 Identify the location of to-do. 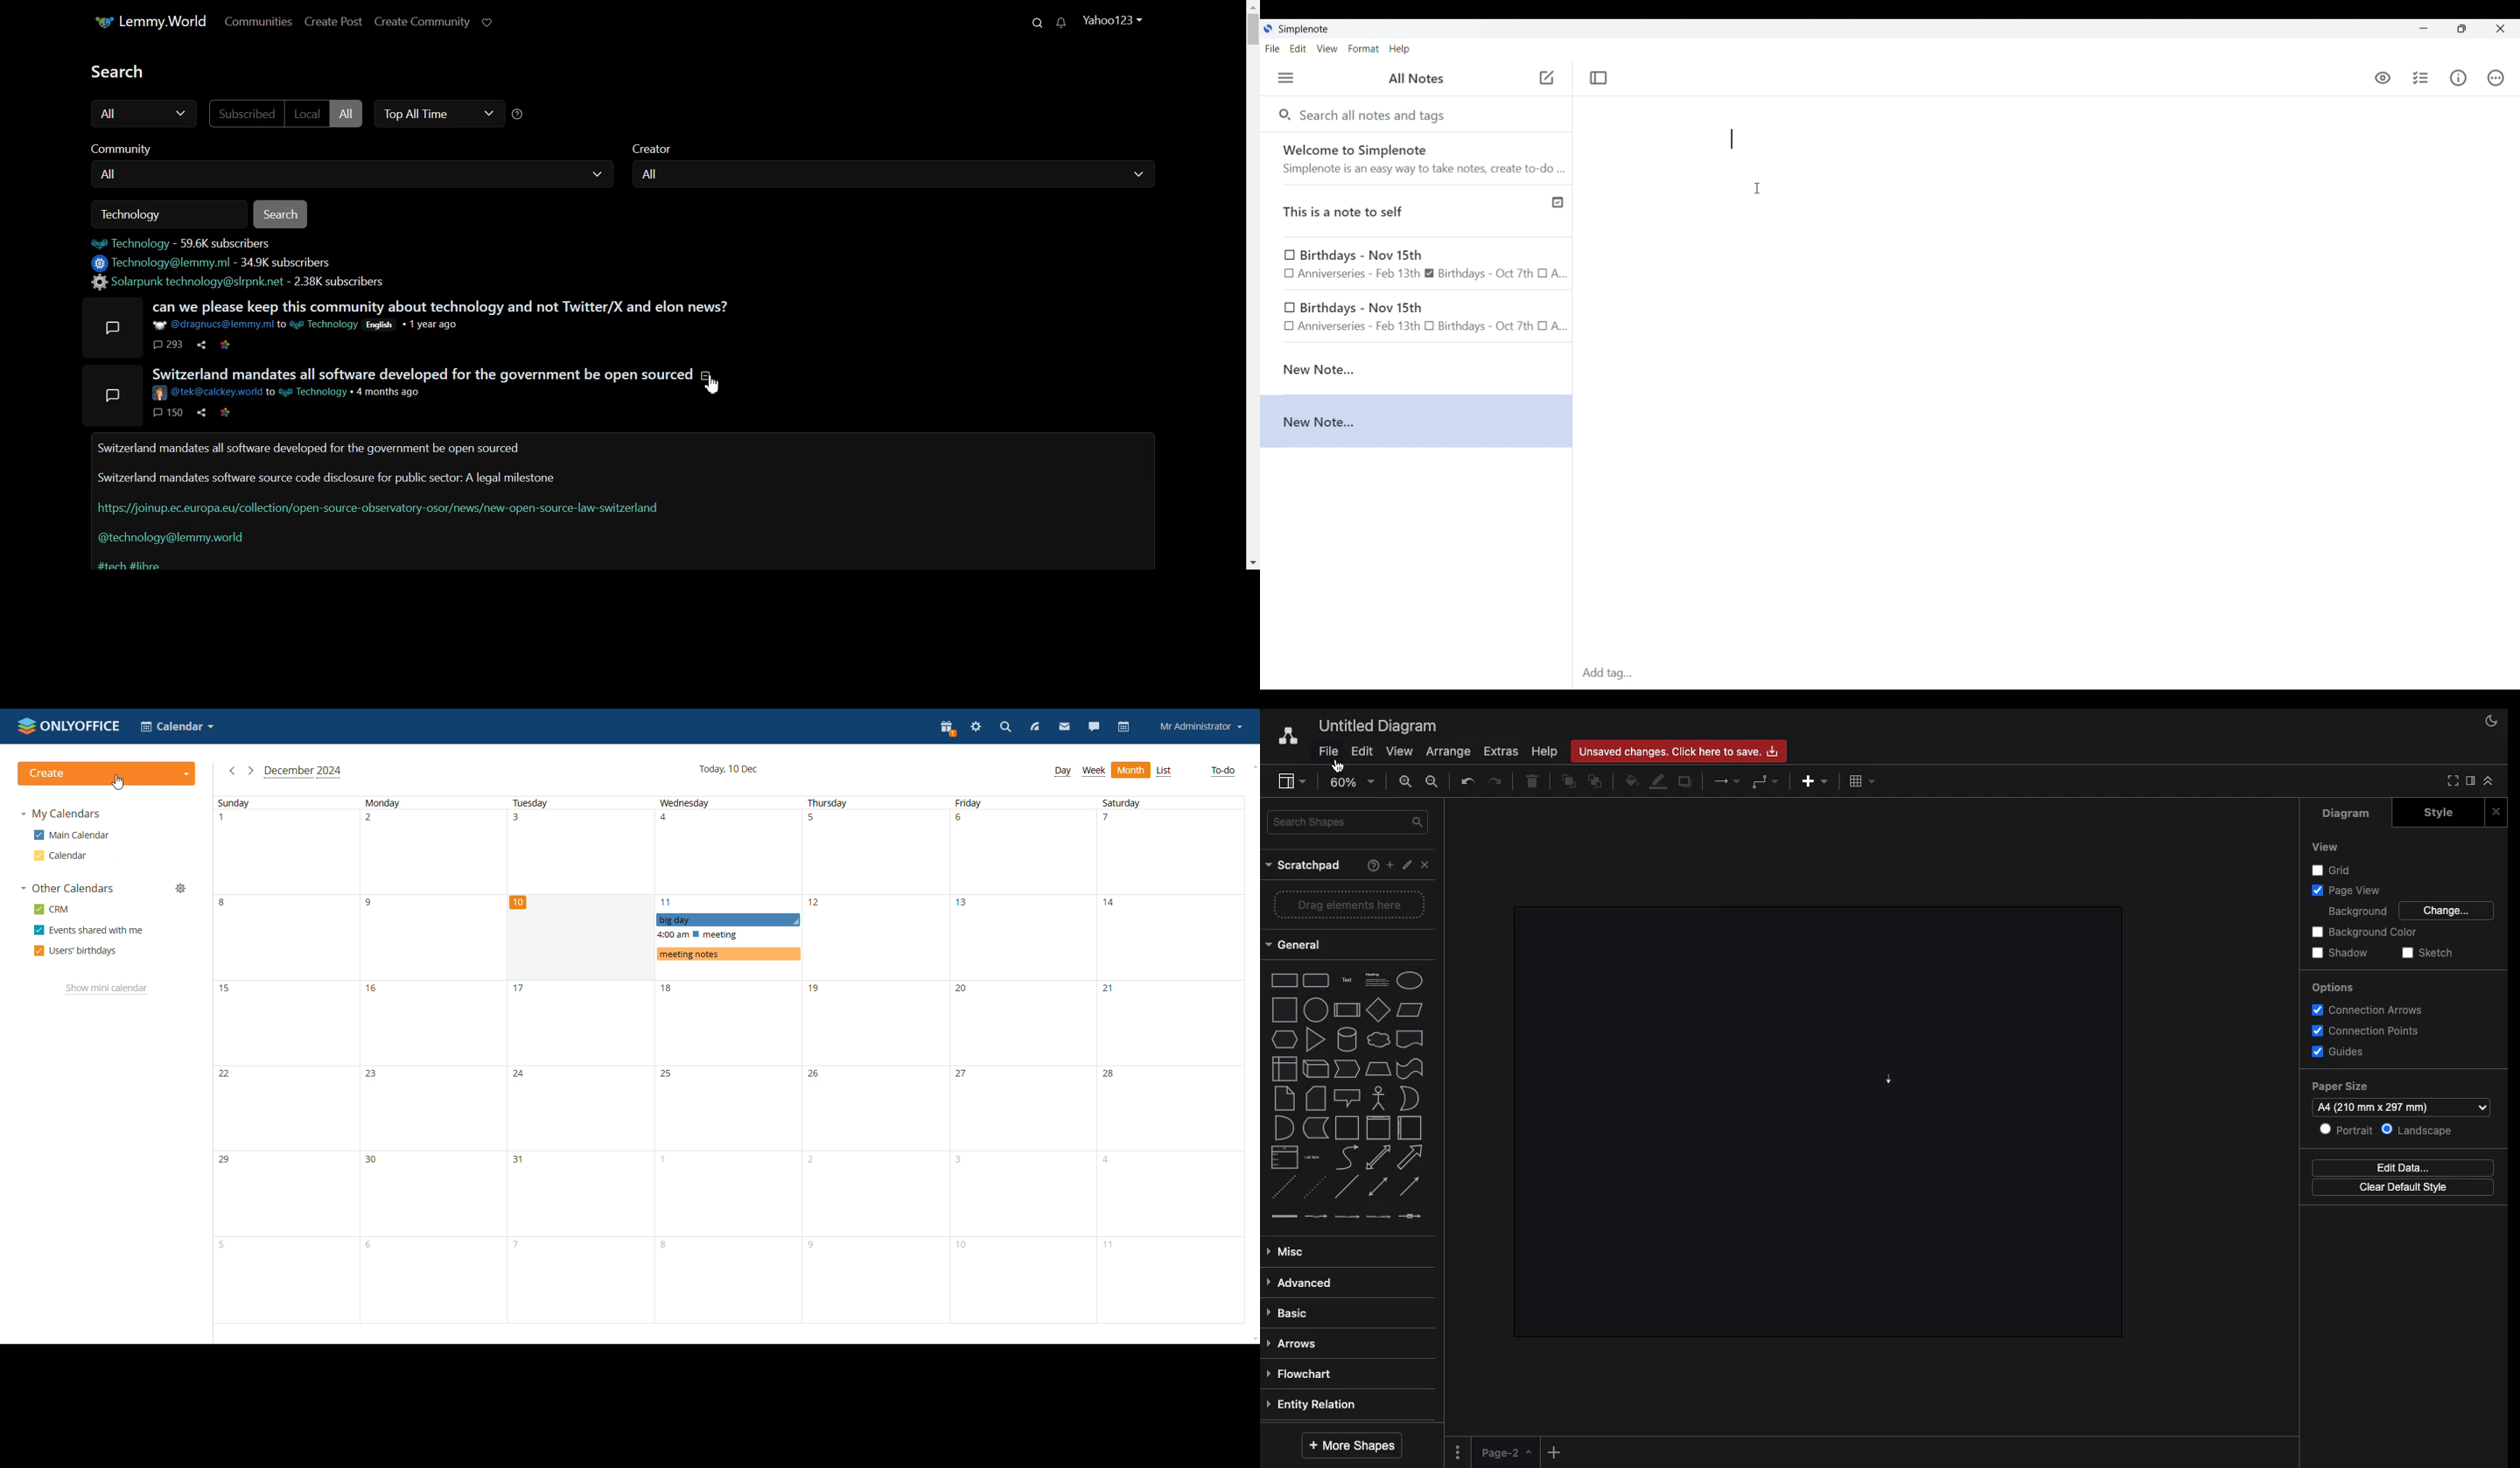
(1224, 771).